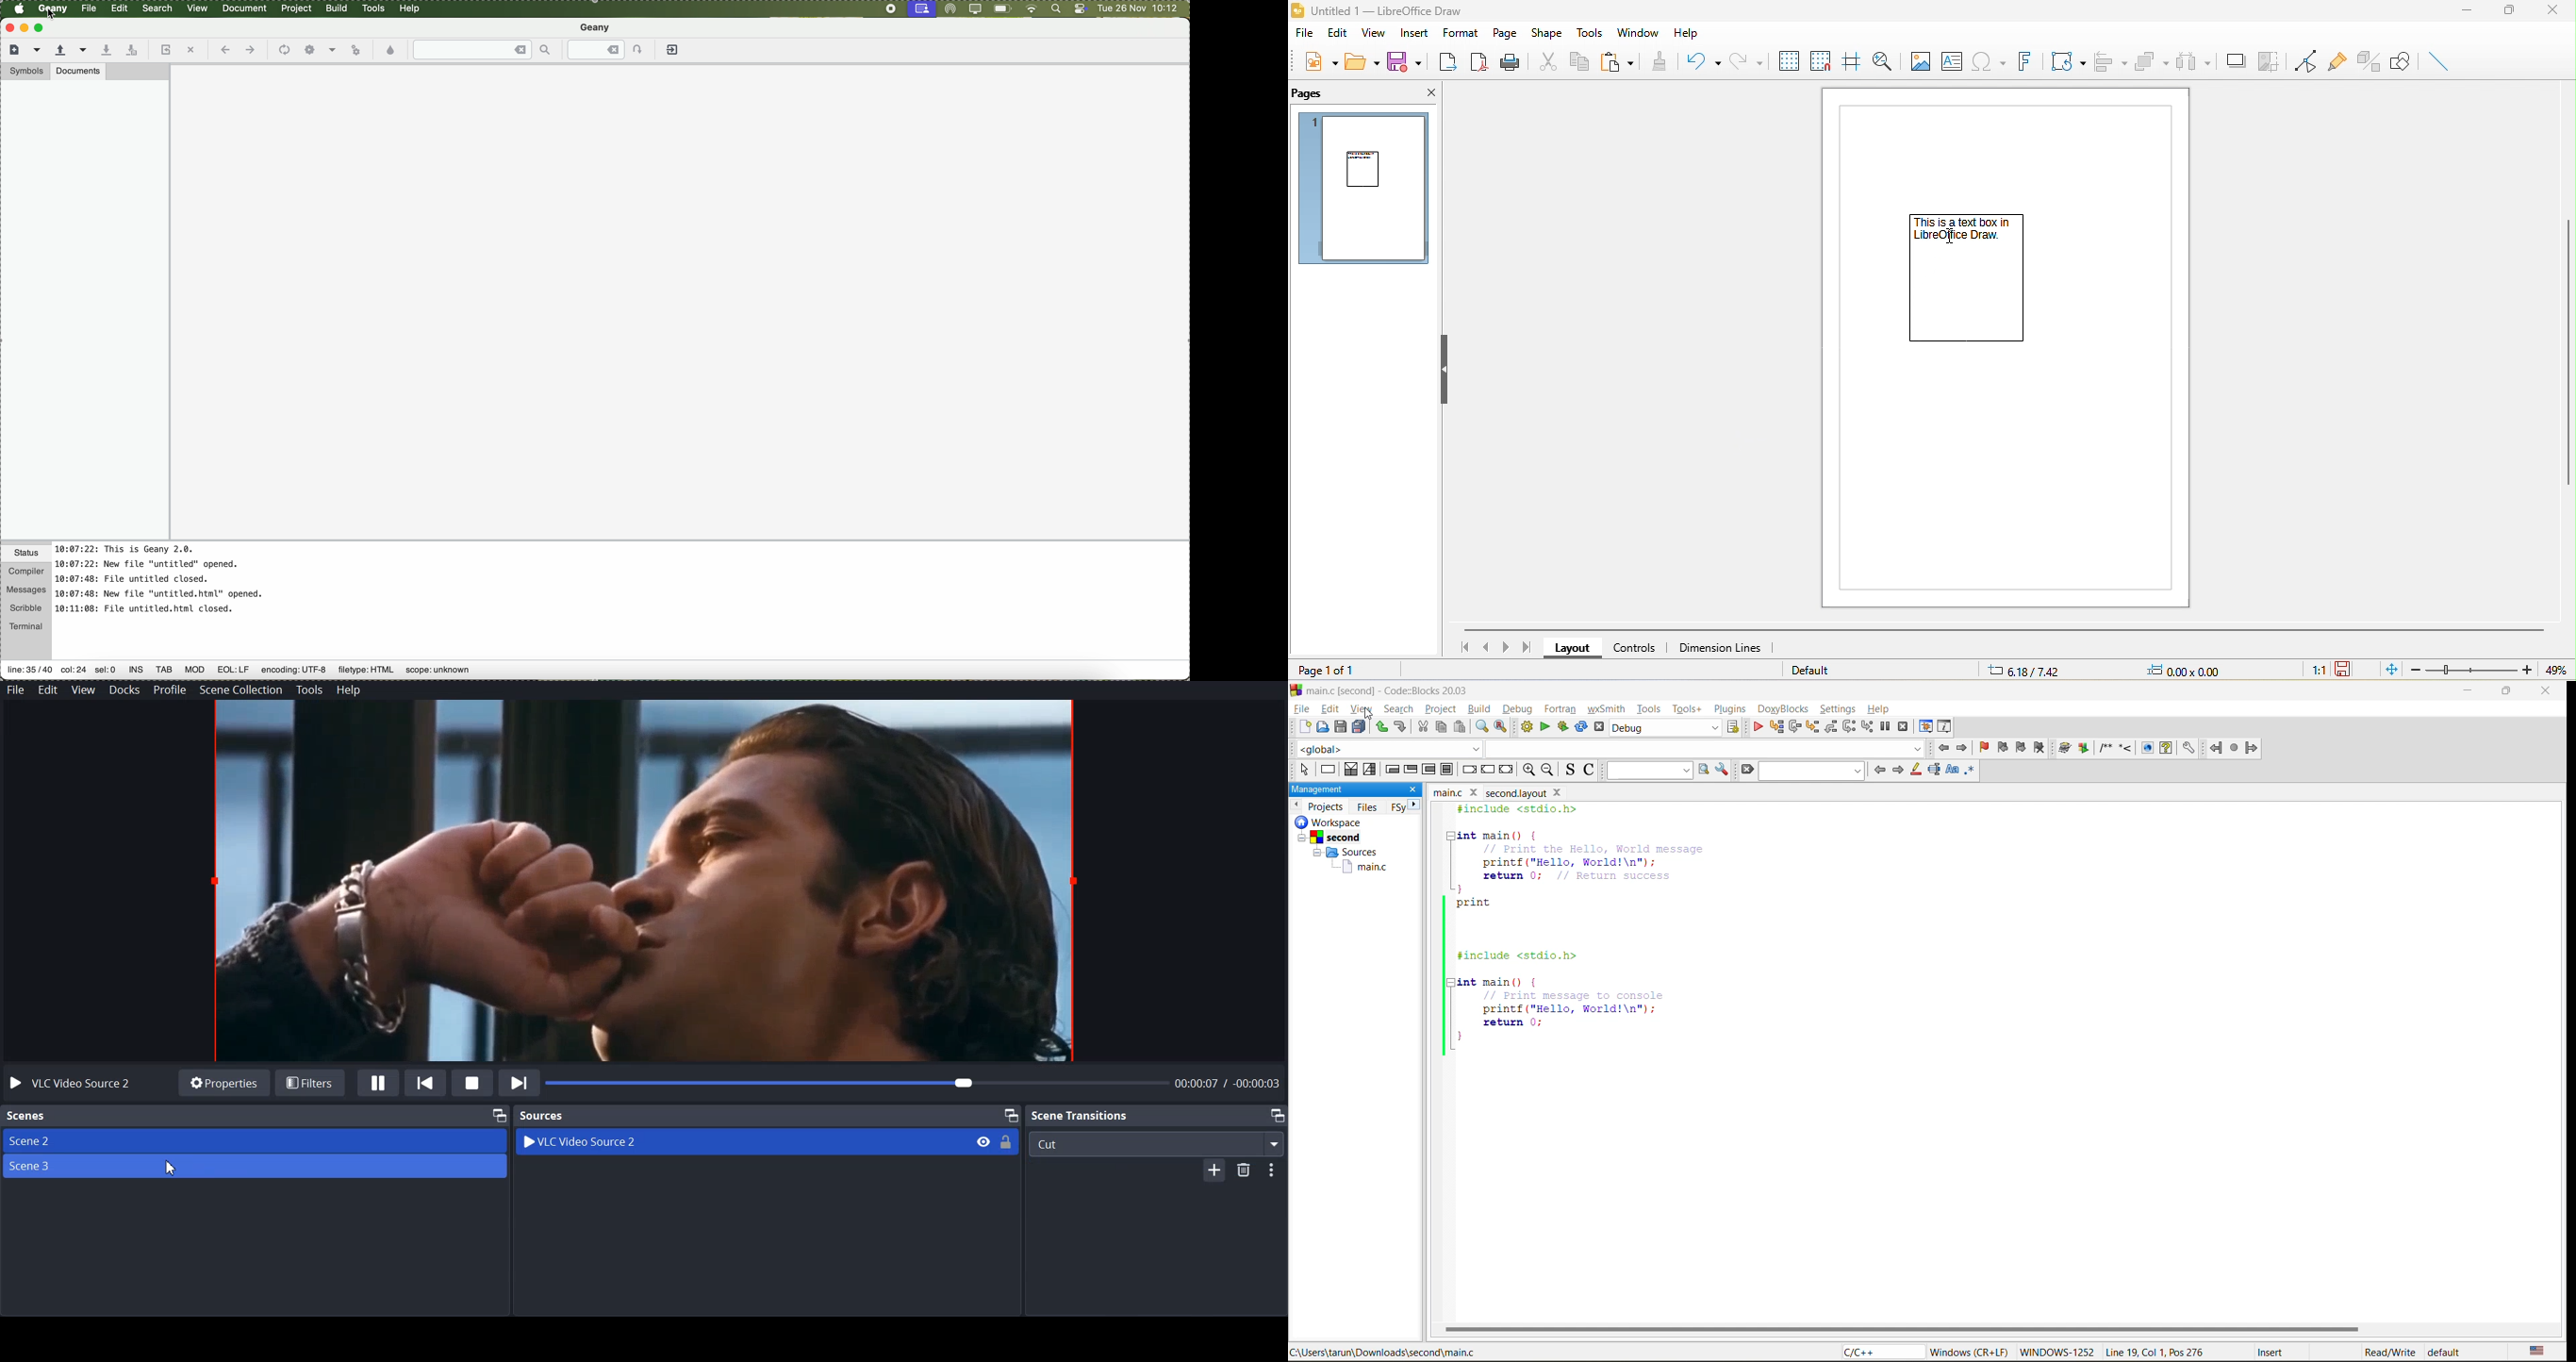 This screenshot has width=2576, height=1372. What do you see at coordinates (54, 11) in the screenshot?
I see `Geany` at bounding box center [54, 11].